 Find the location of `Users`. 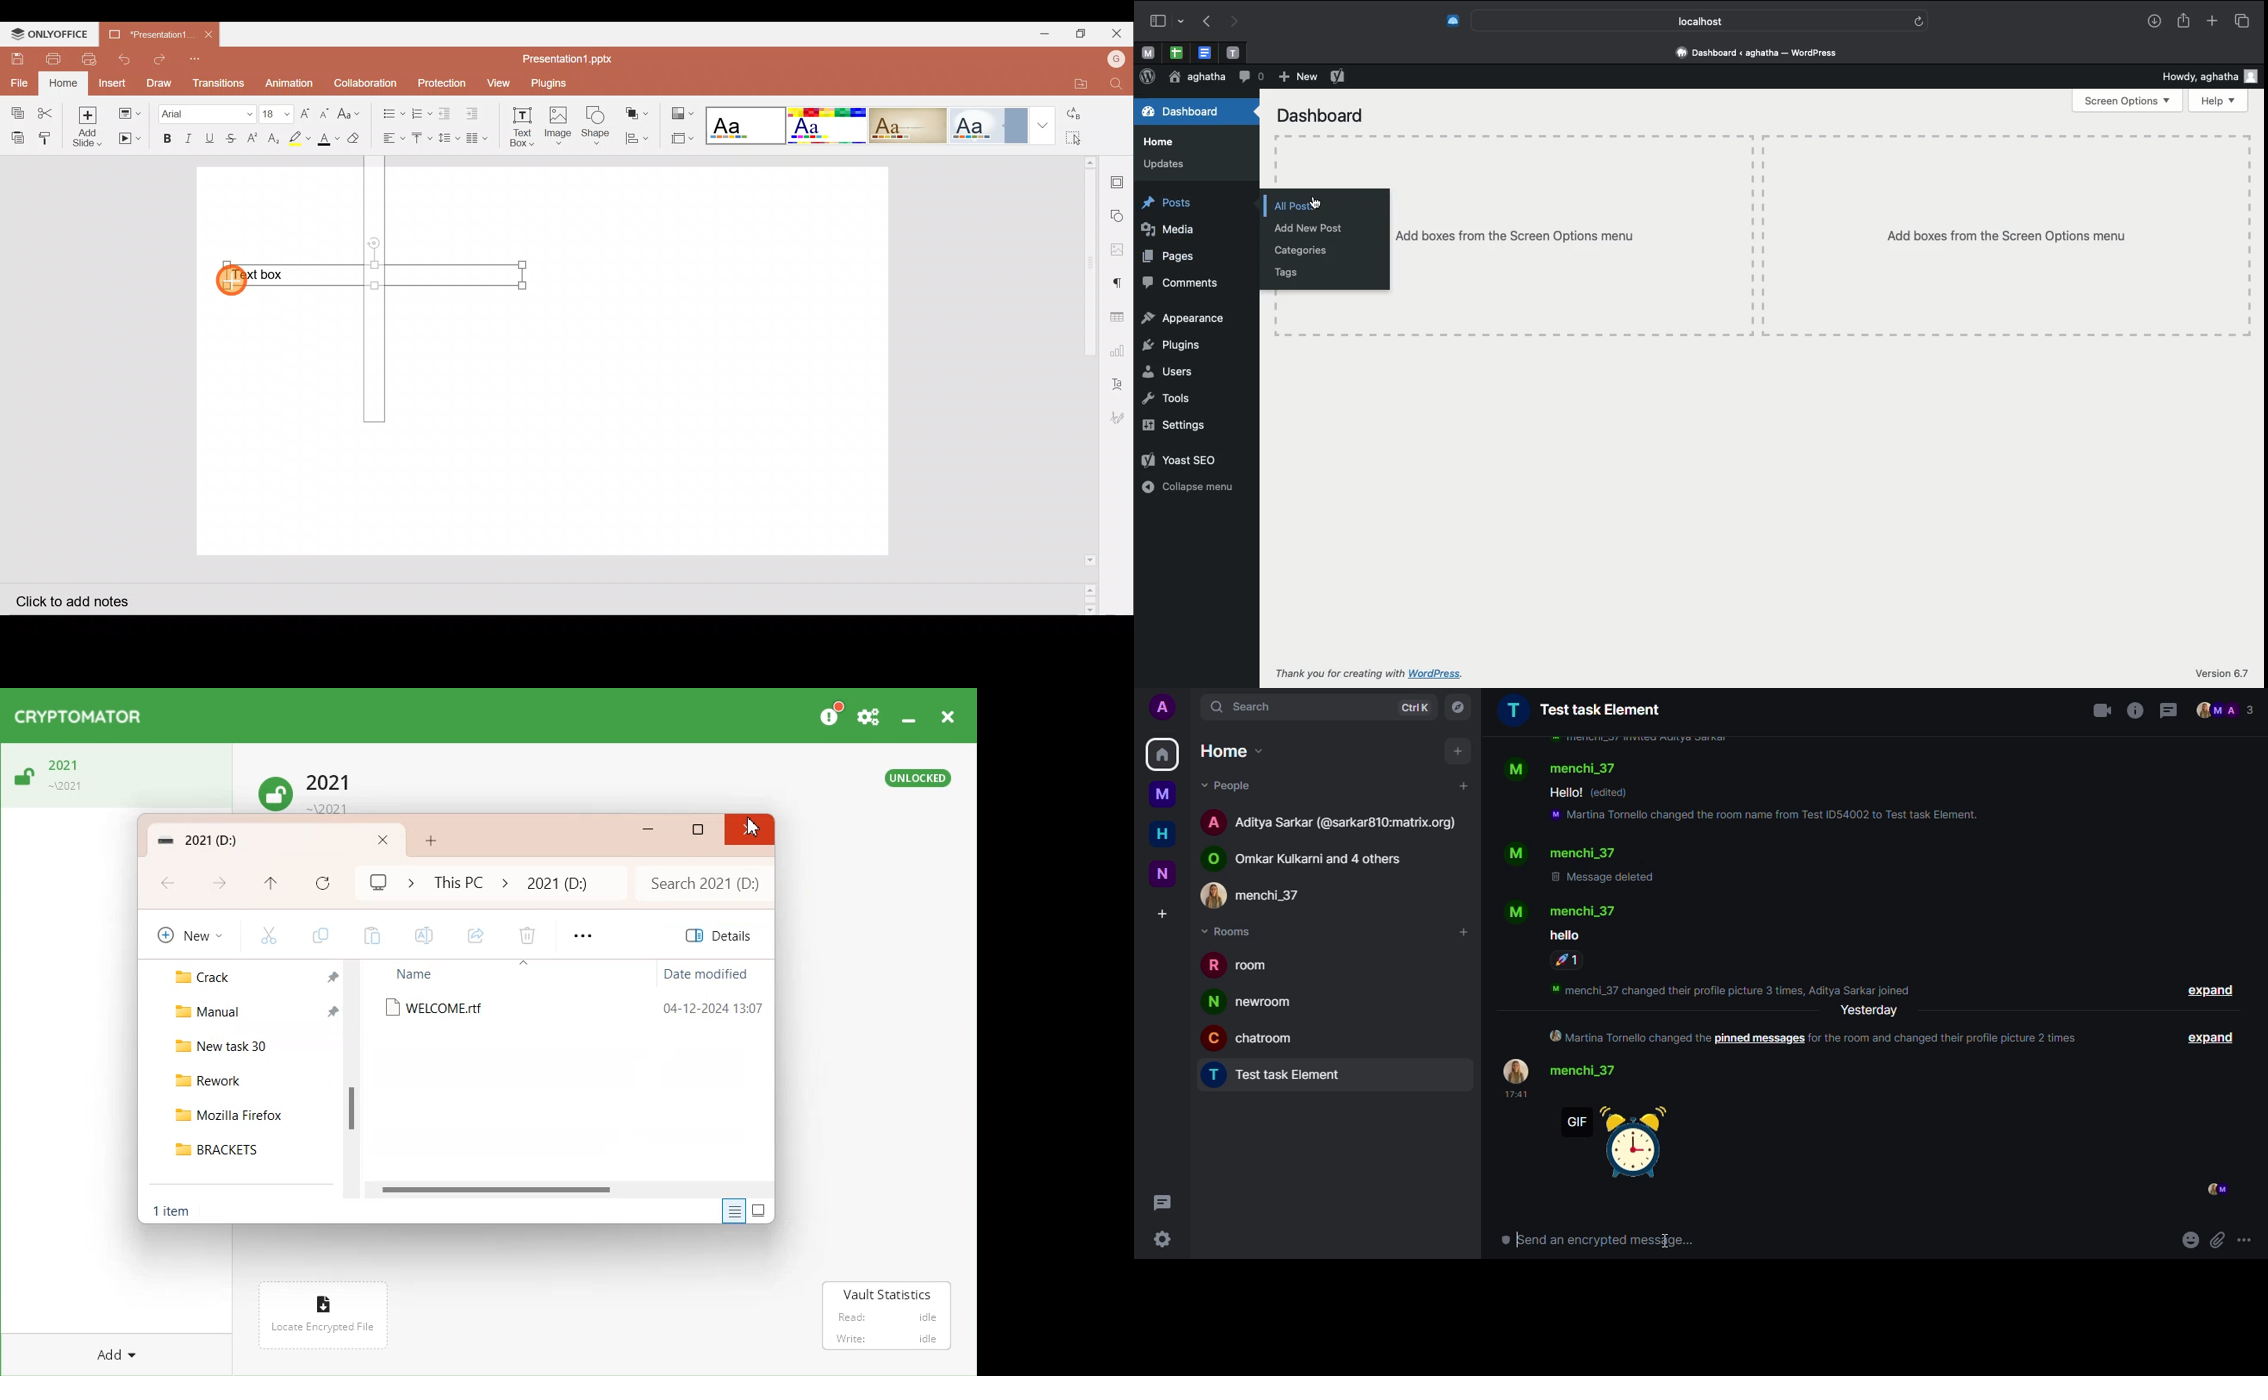

Users is located at coordinates (1165, 371).